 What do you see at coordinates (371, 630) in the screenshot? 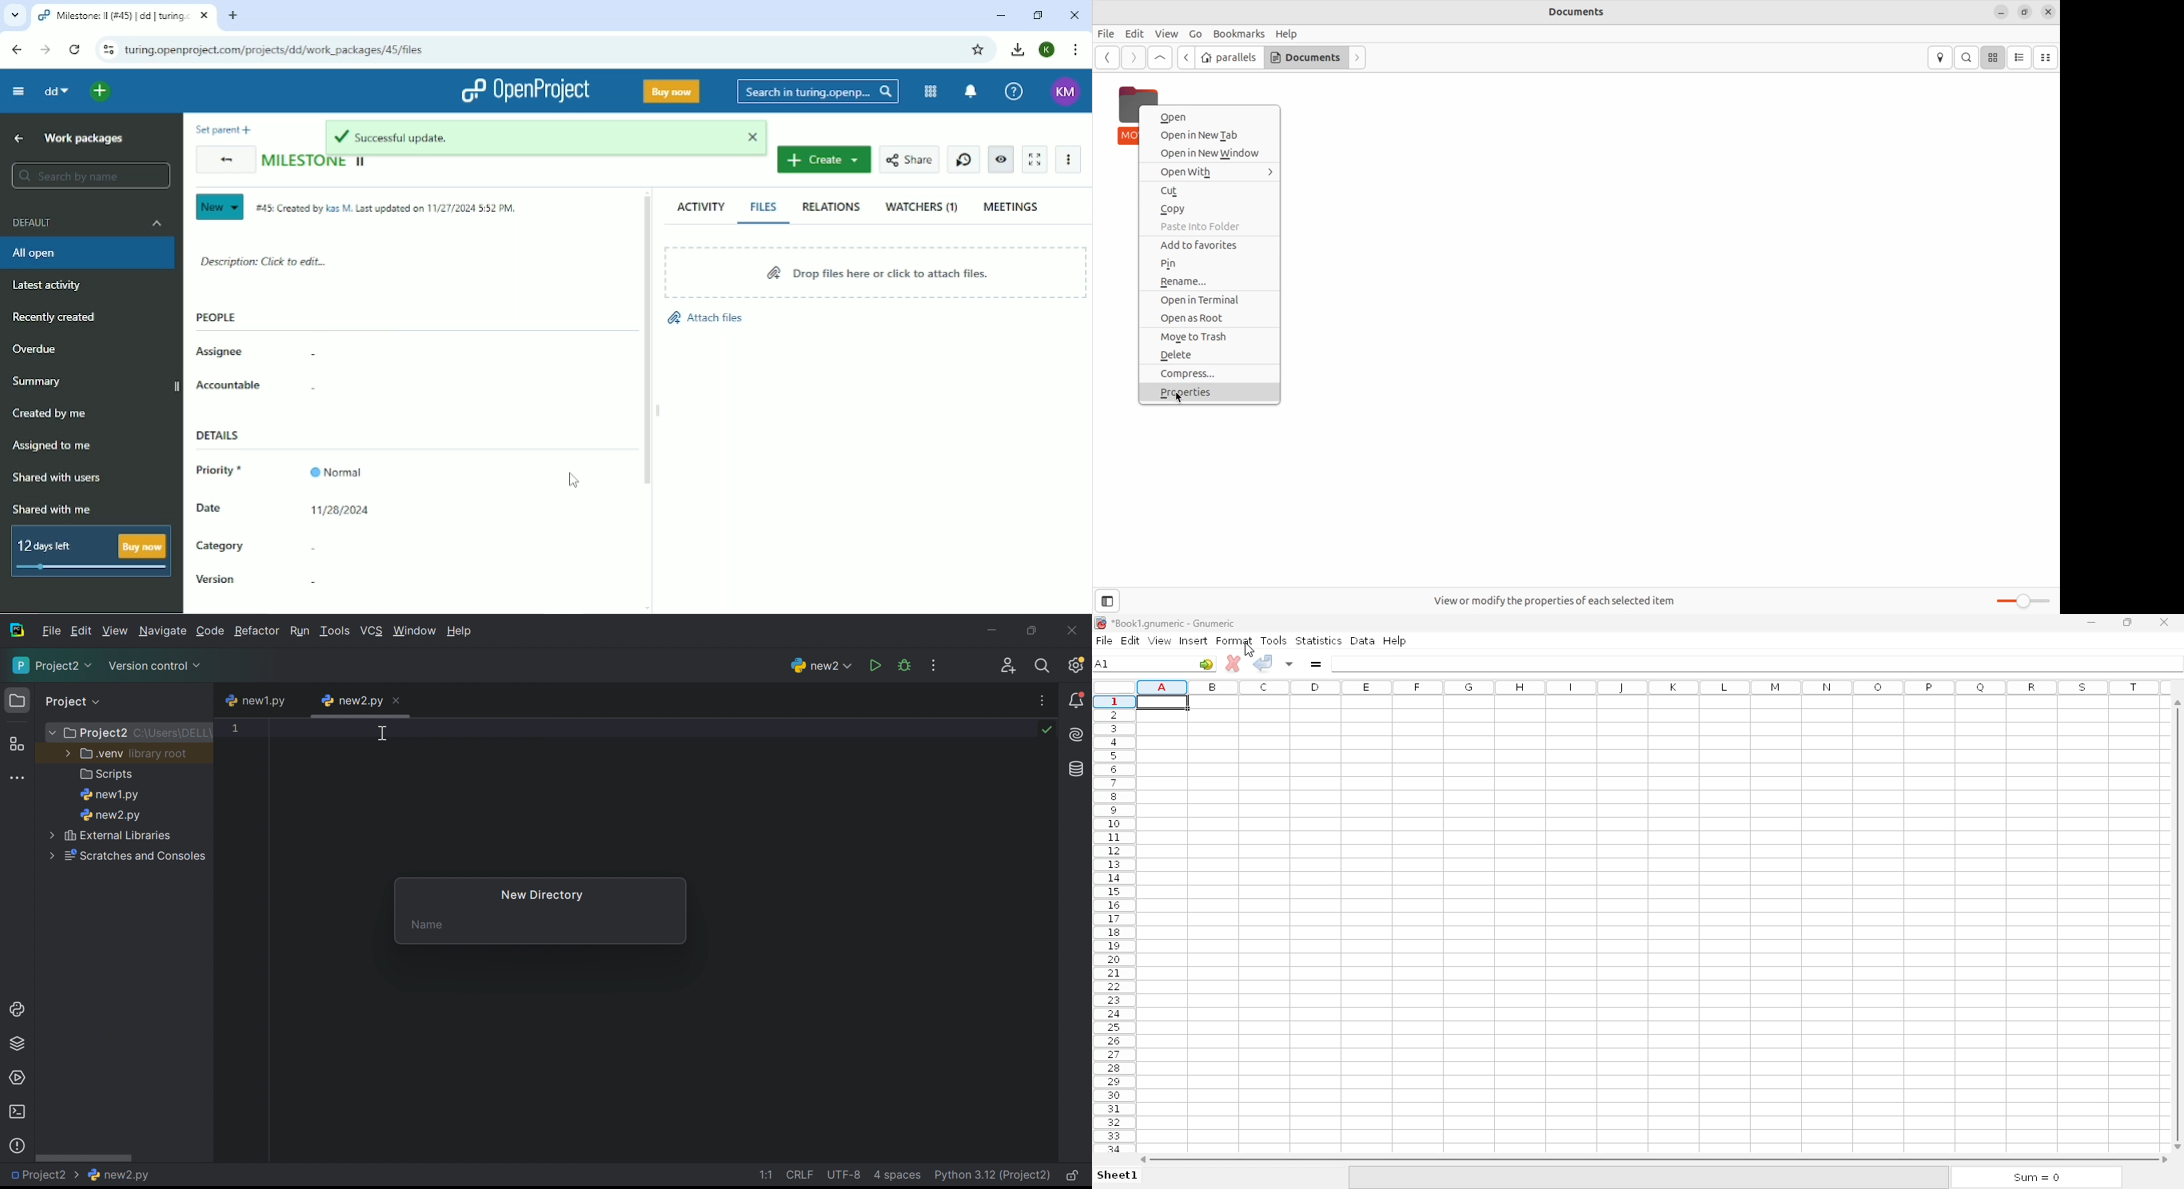
I see `VCS` at bounding box center [371, 630].